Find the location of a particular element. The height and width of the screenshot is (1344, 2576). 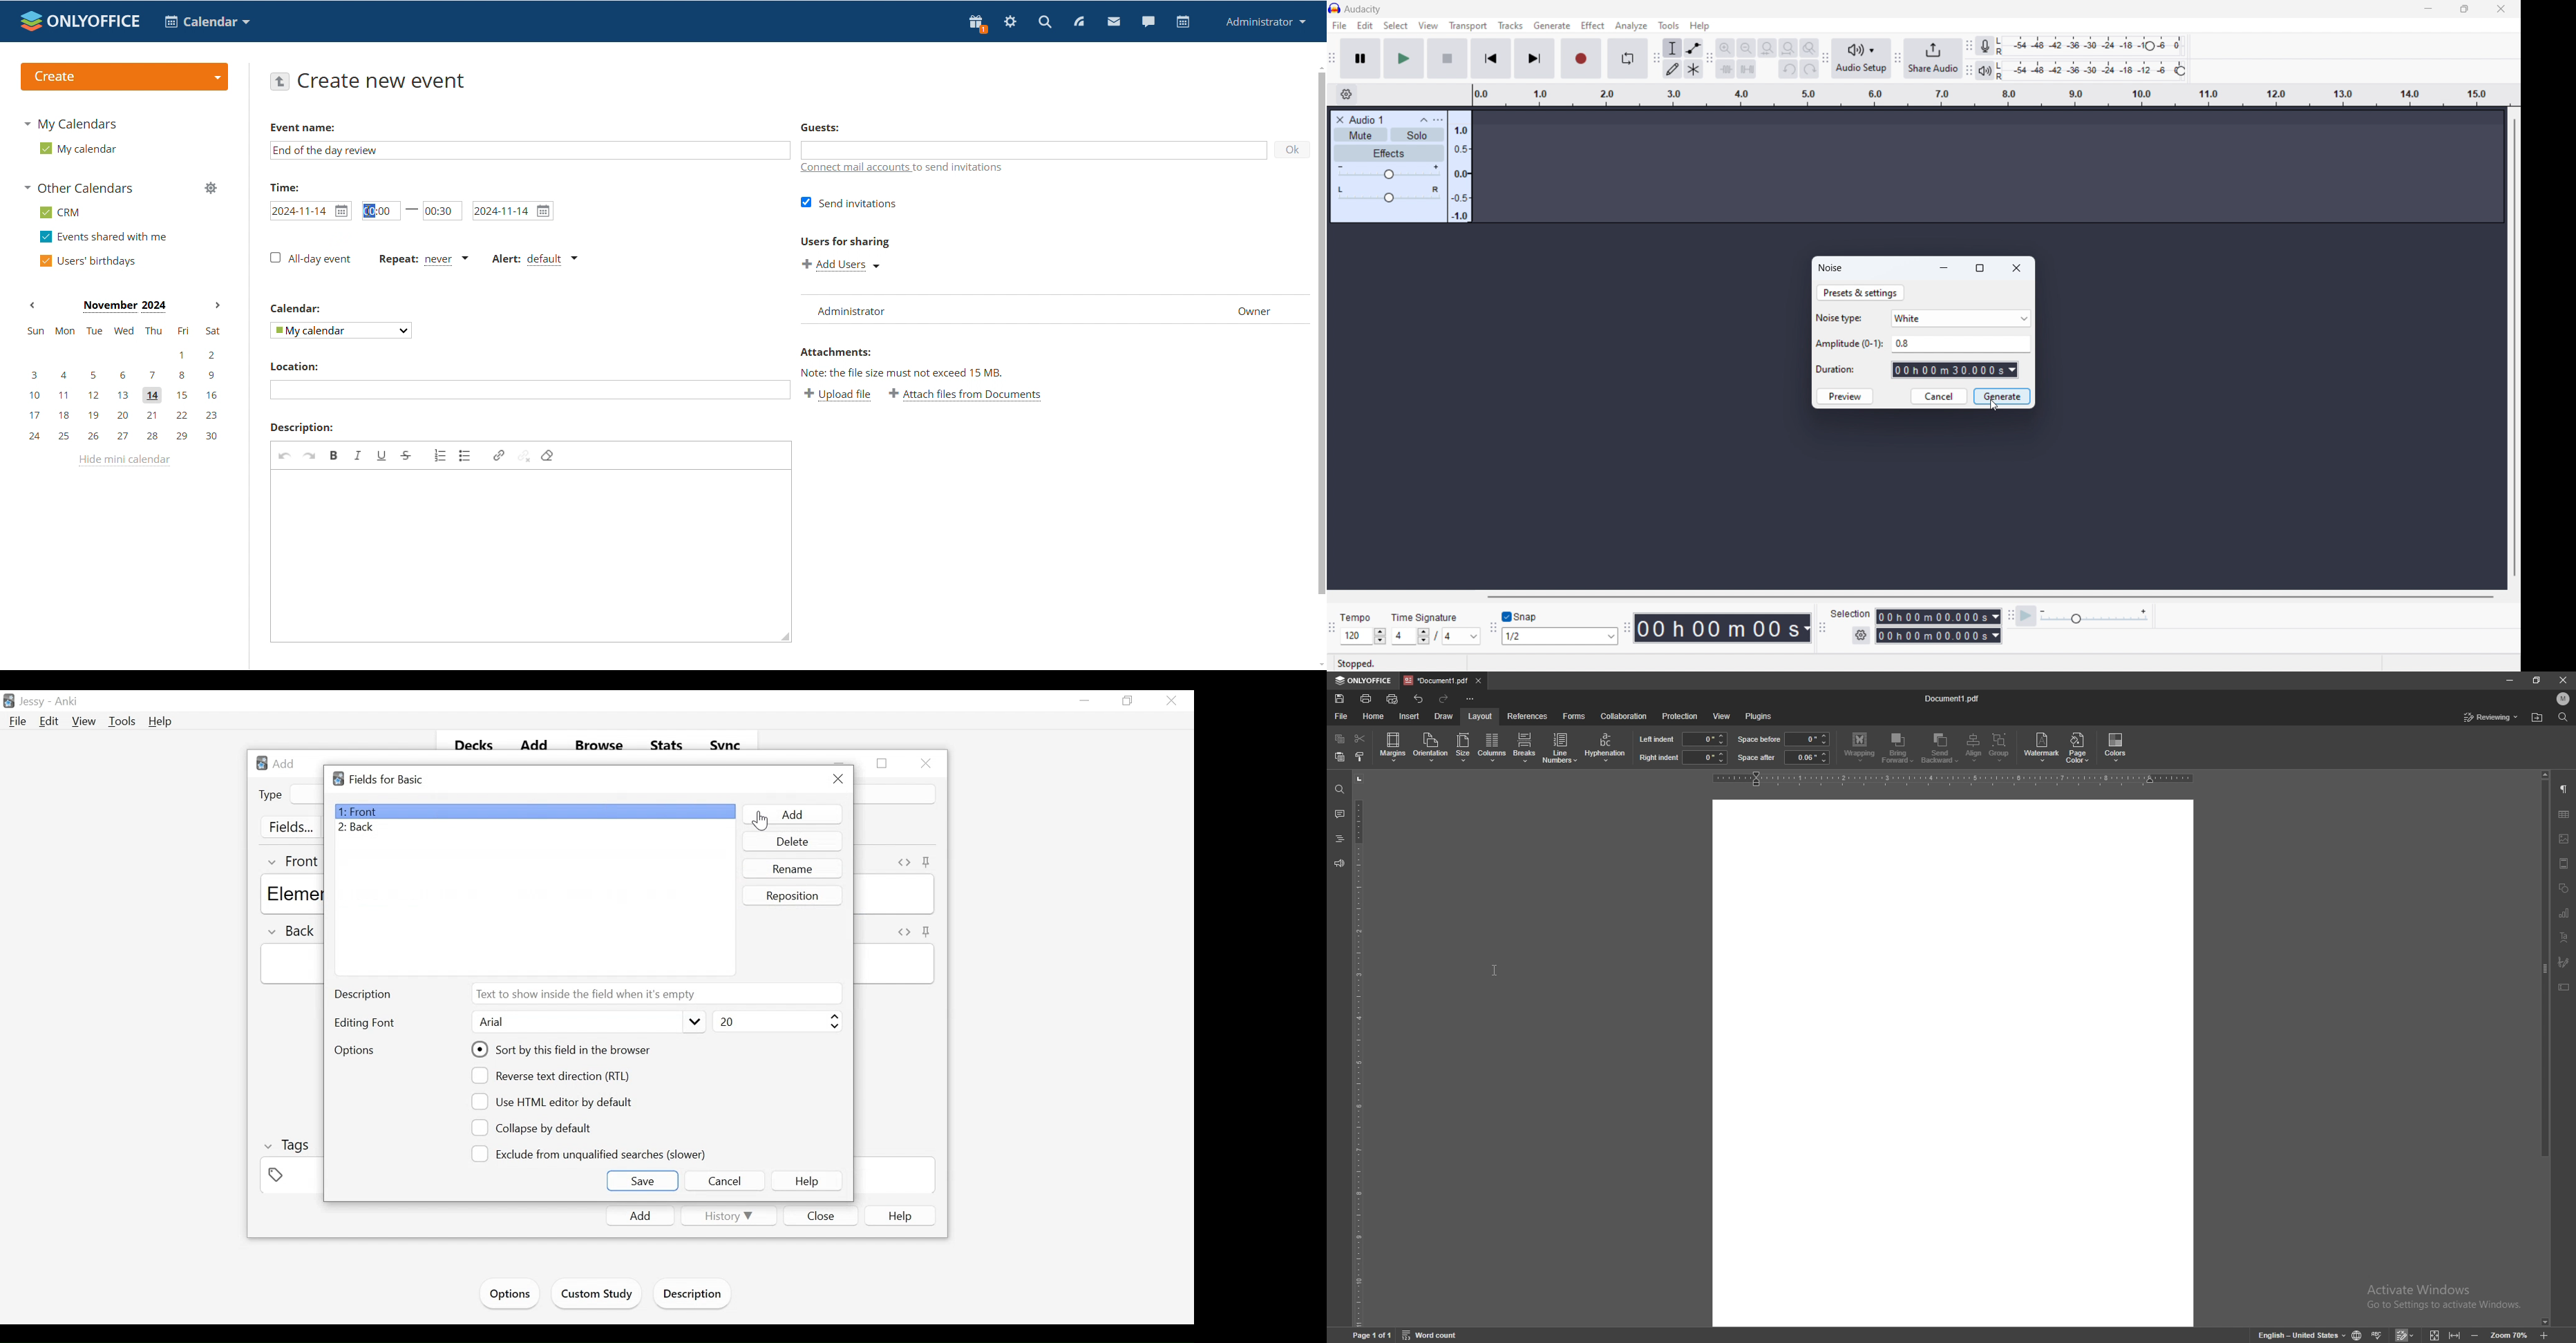

input left indent is located at coordinates (1705, 739).